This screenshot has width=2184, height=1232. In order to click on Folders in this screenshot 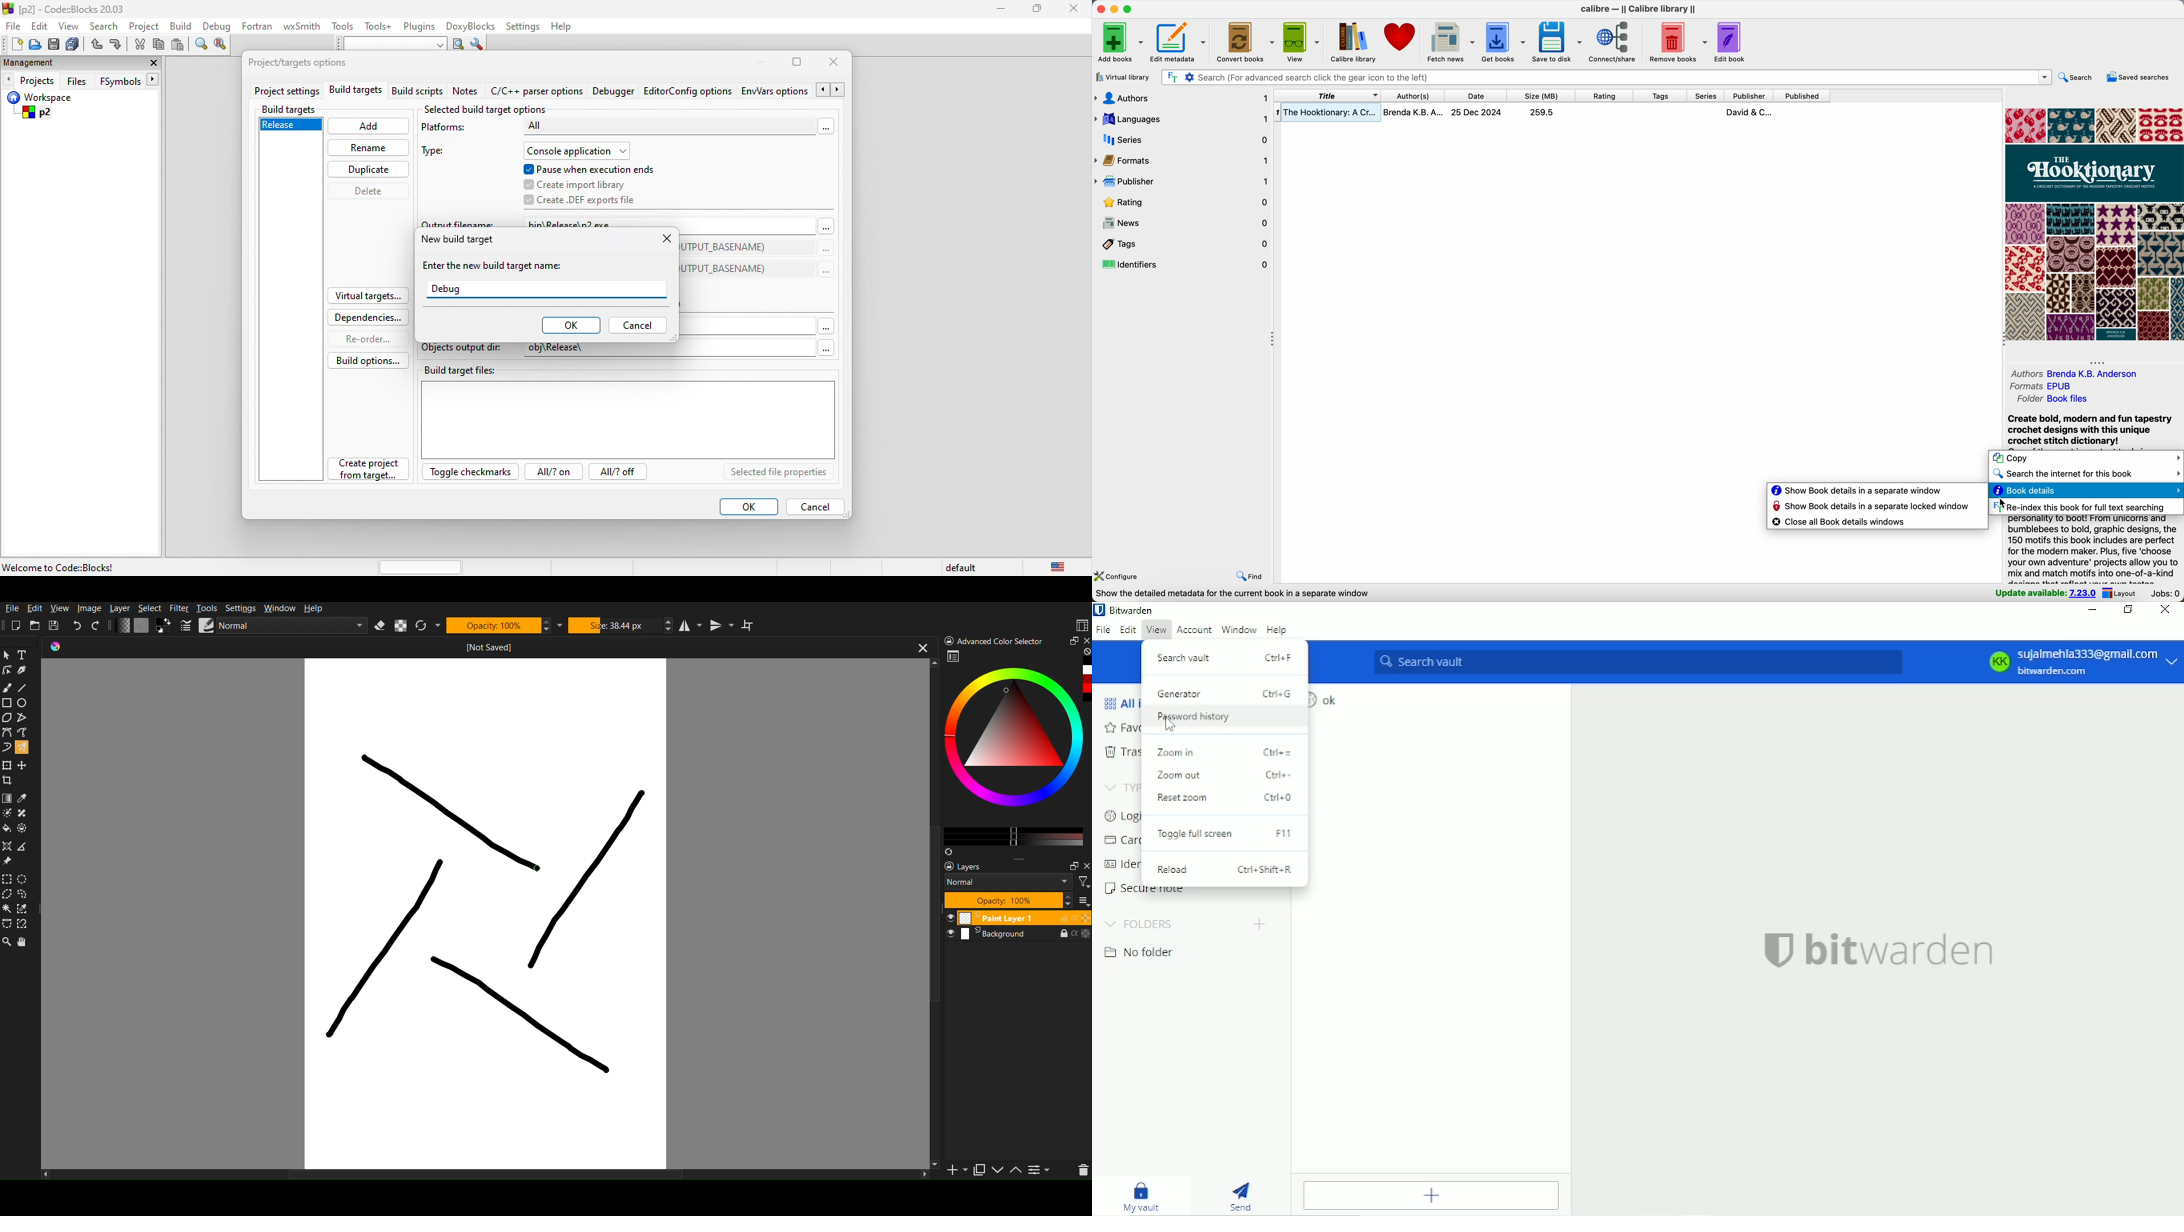, I will do `click(1141, 924)`.